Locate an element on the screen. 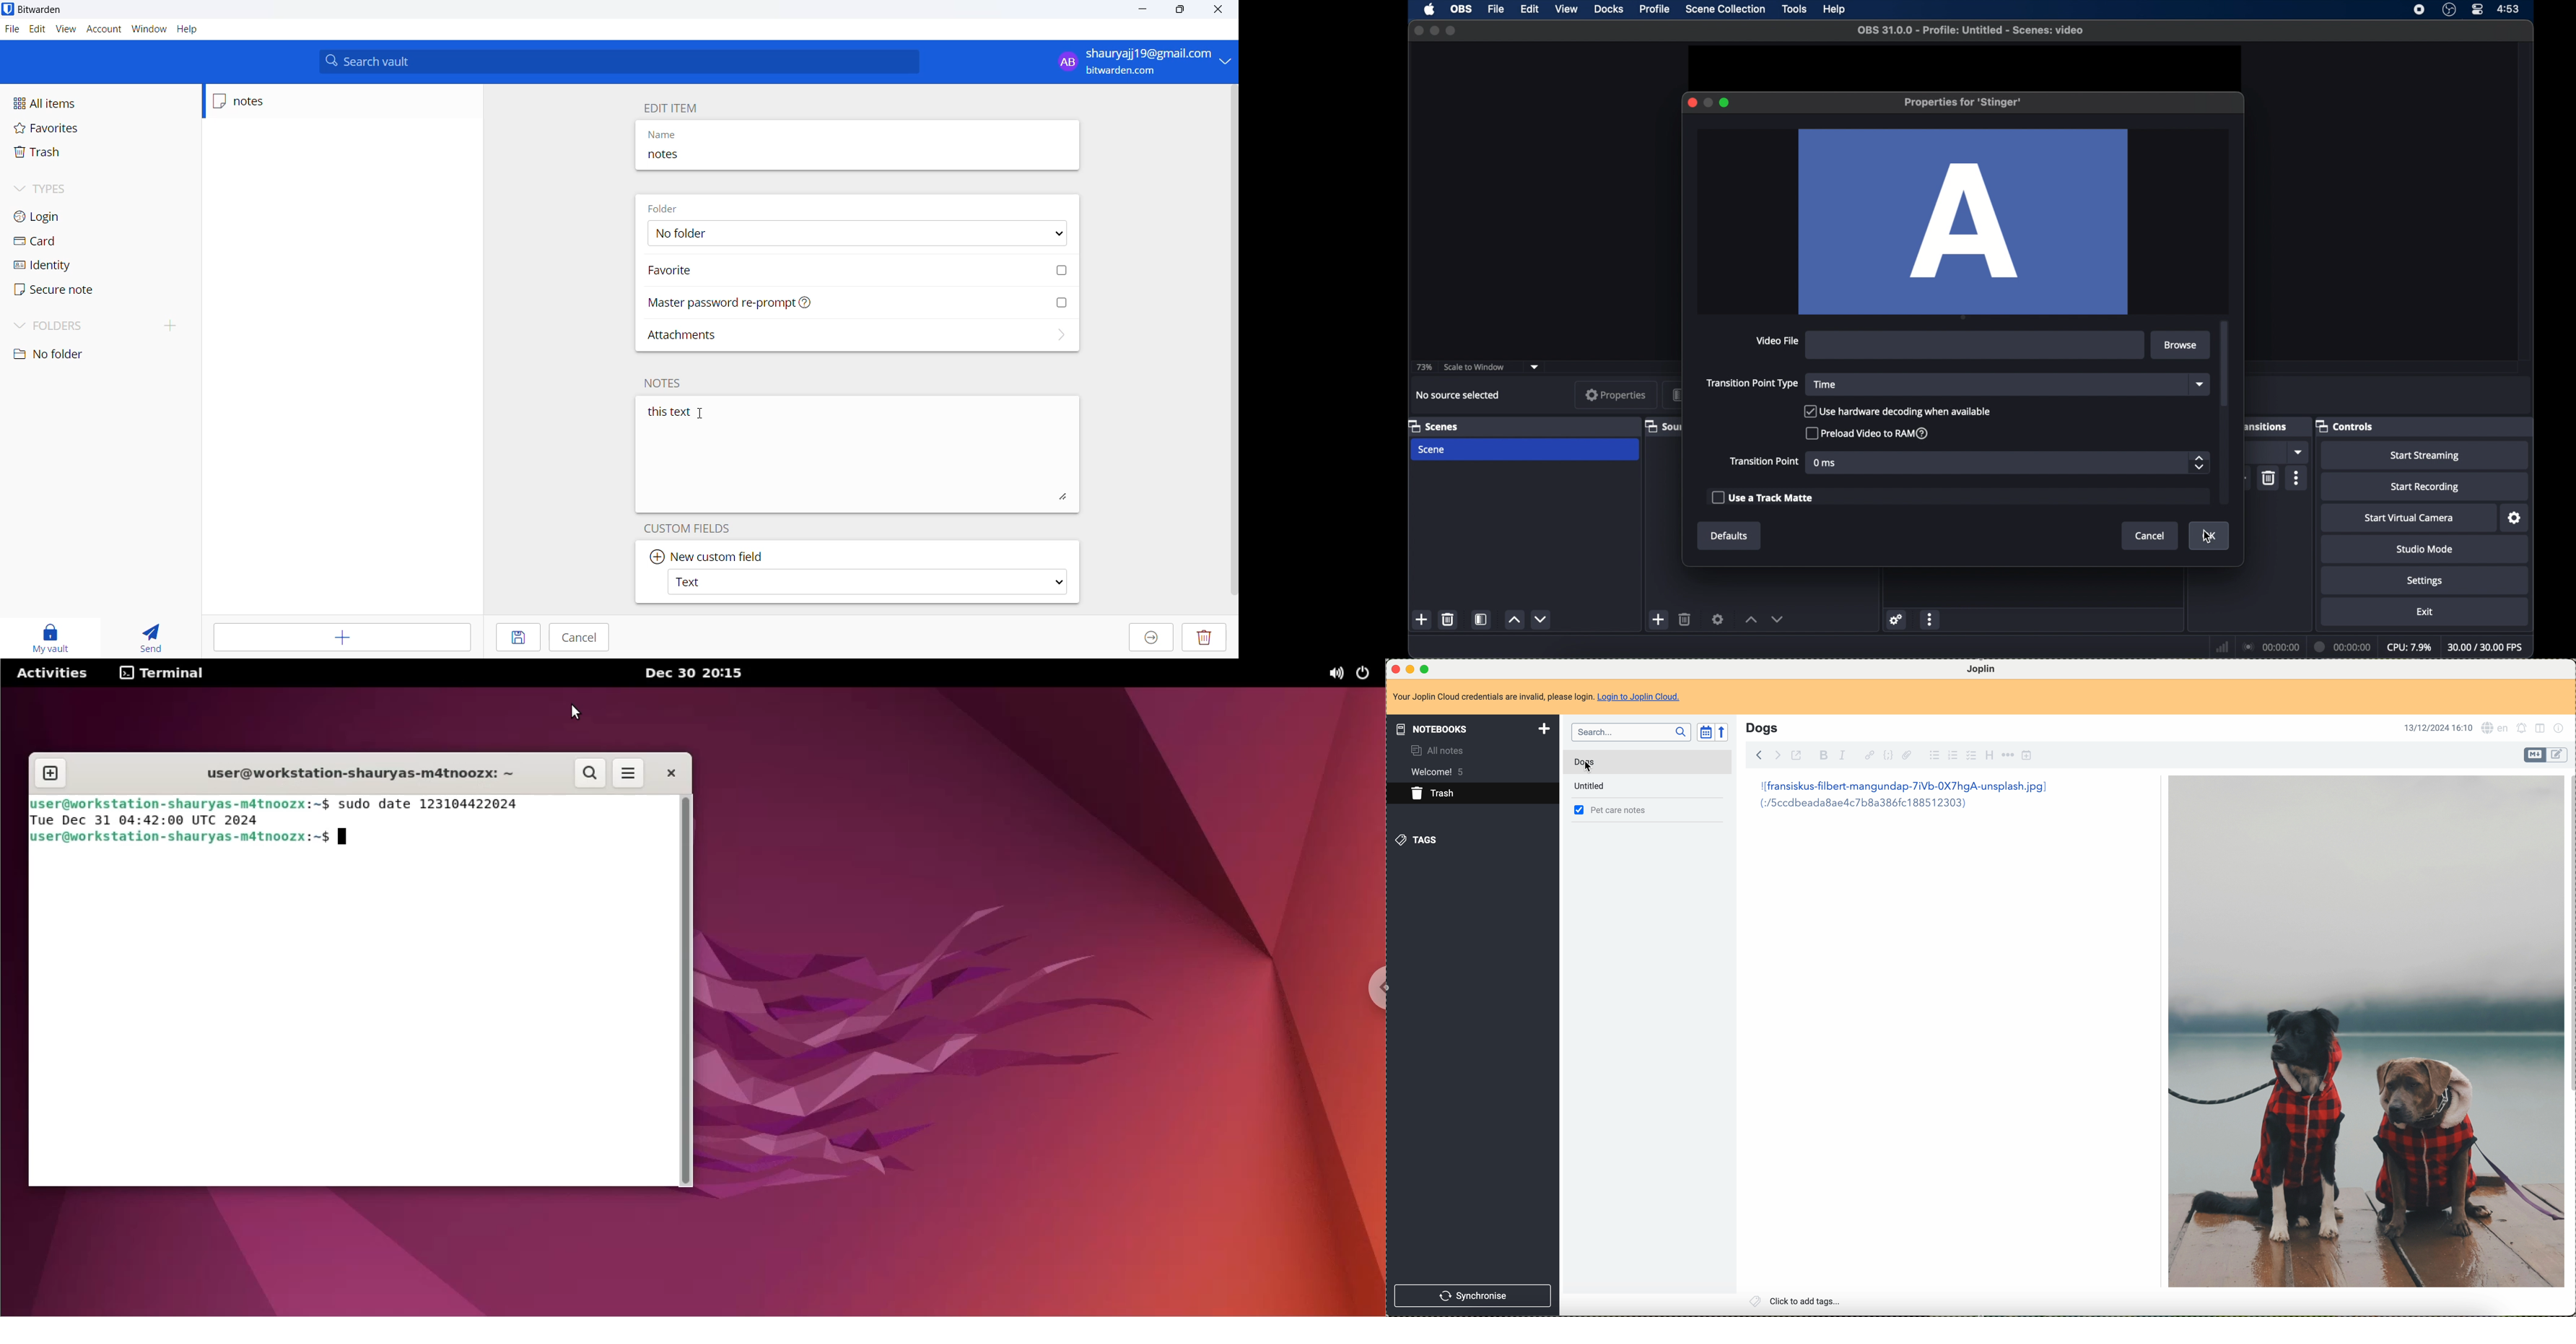 The image size is (2576, 1344). more options is located at coordinates (2299, 478).